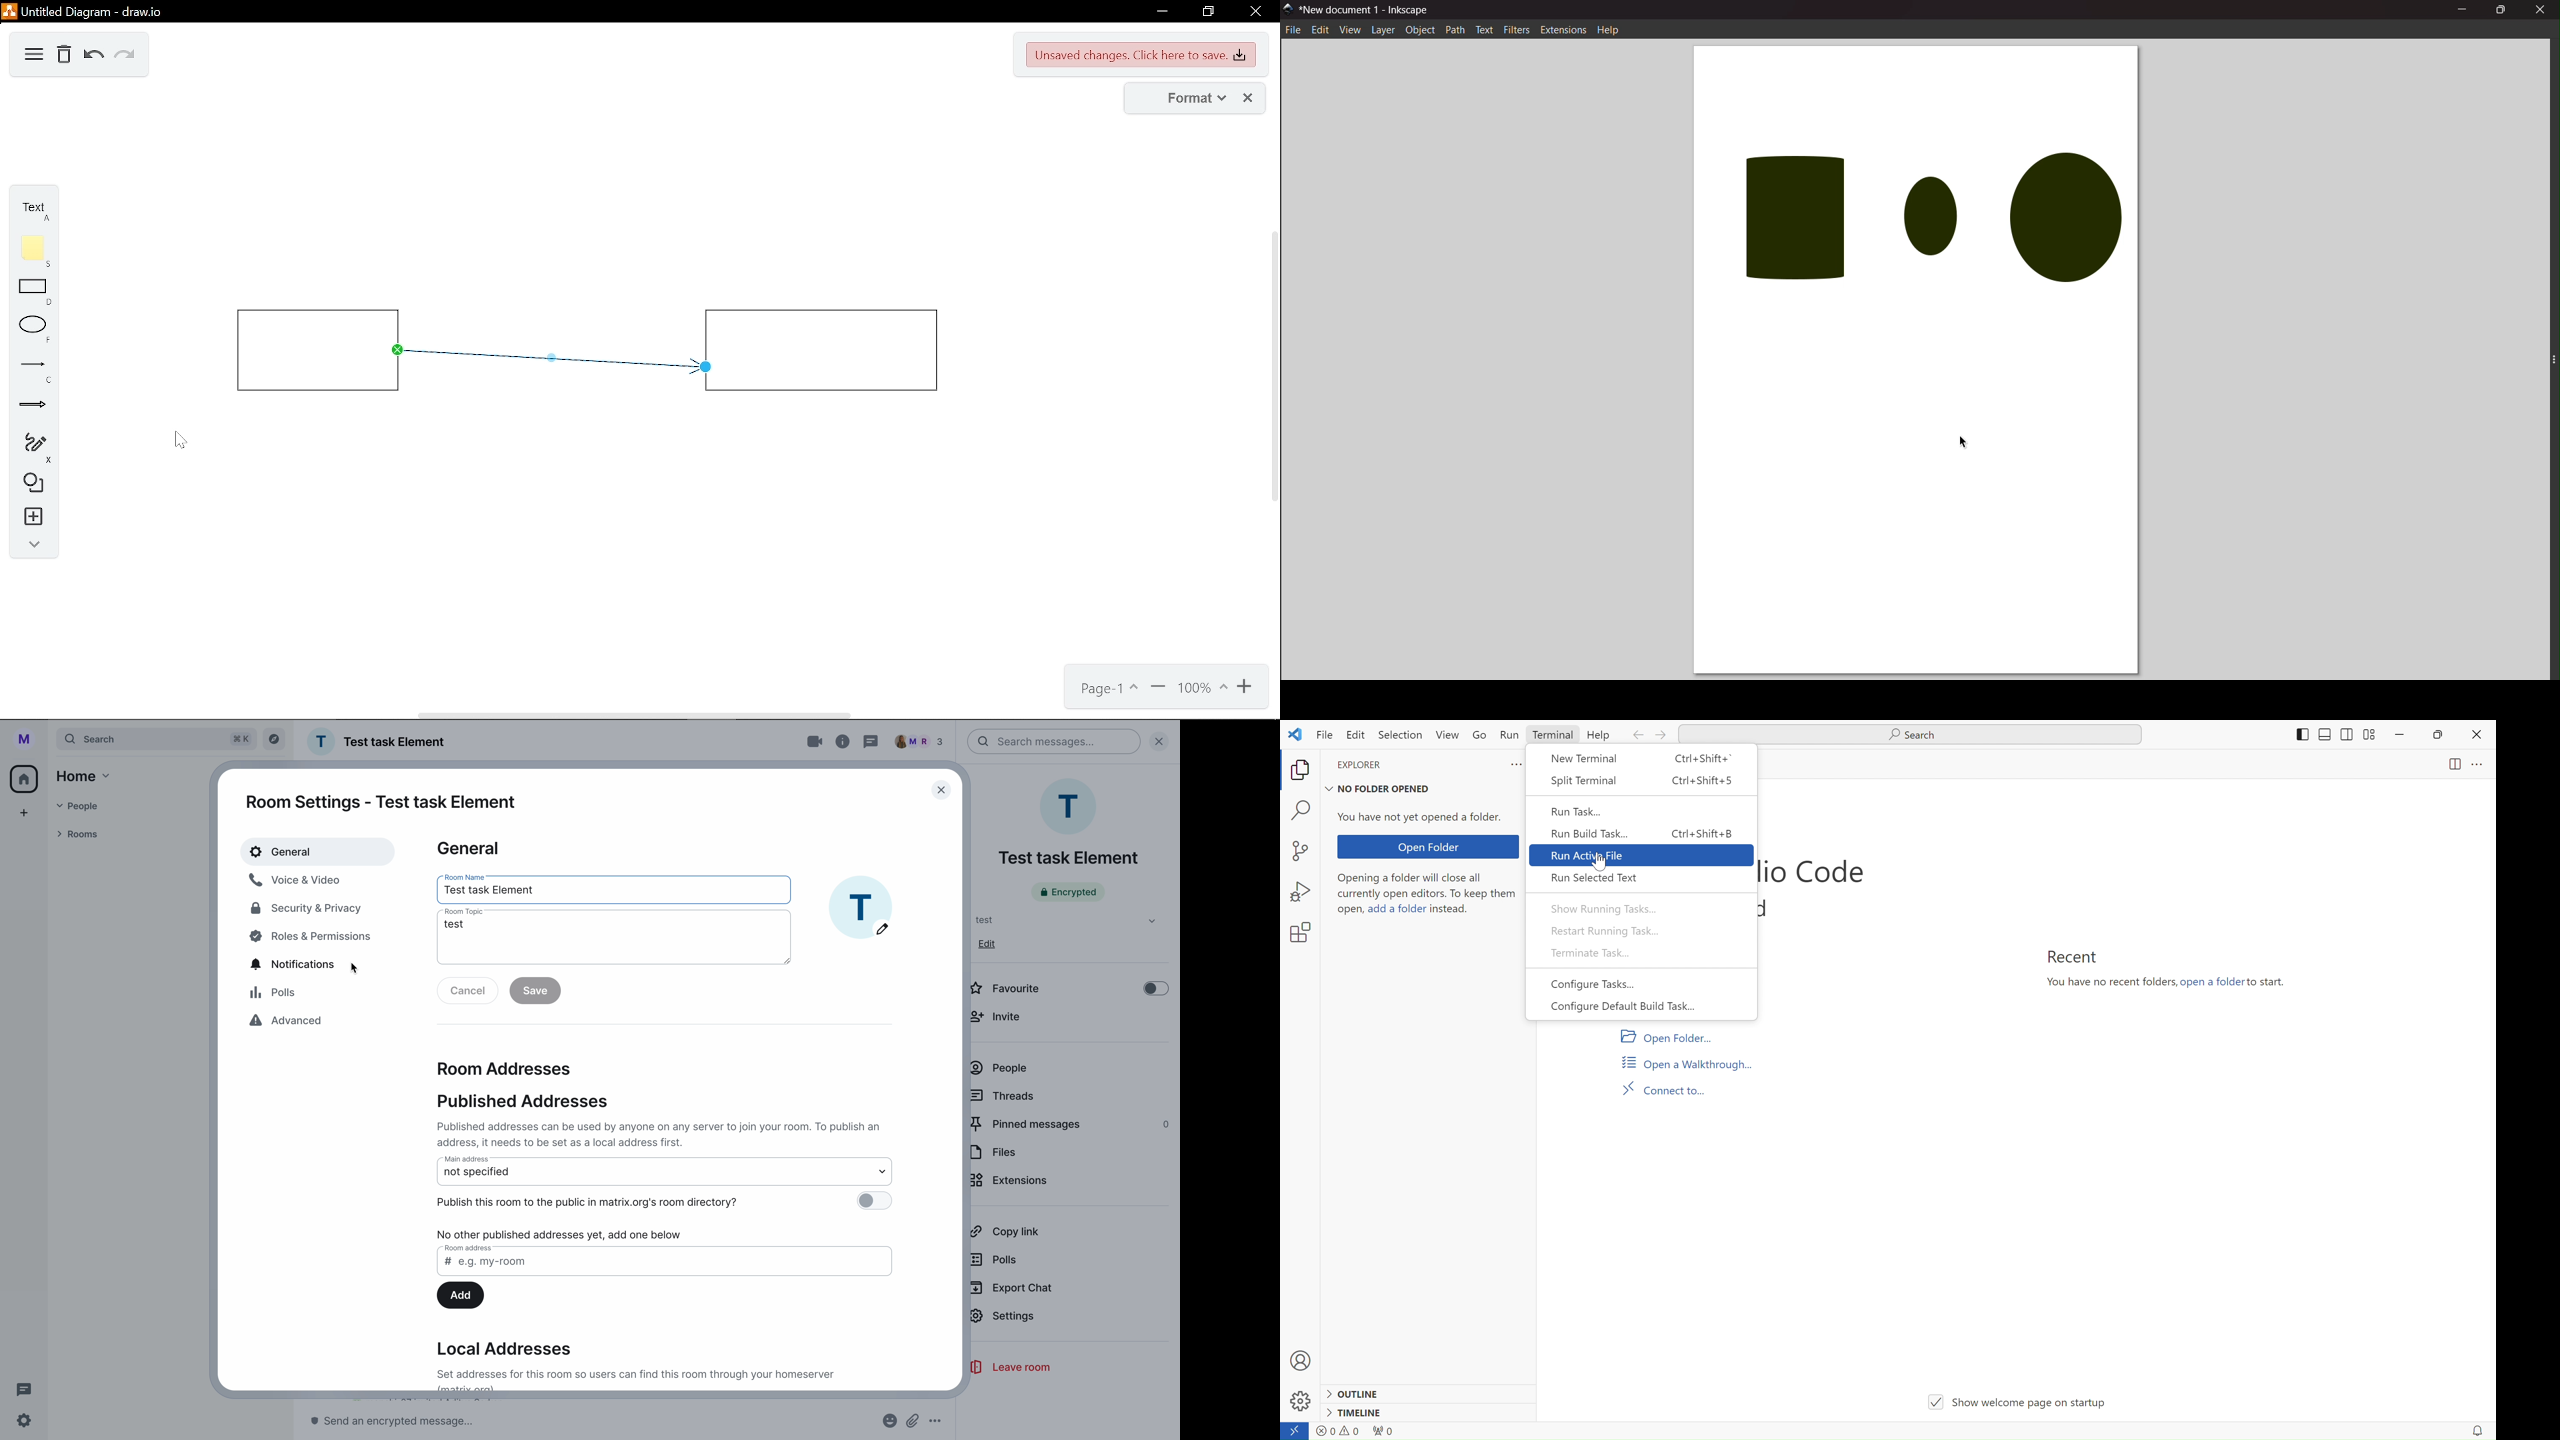 The height and width of the screenshot is (1456, 2576). What do you see at coordinates (1009, 1368) in the screenshot?
I see `leave room` at bounding box center [1009, 1368].